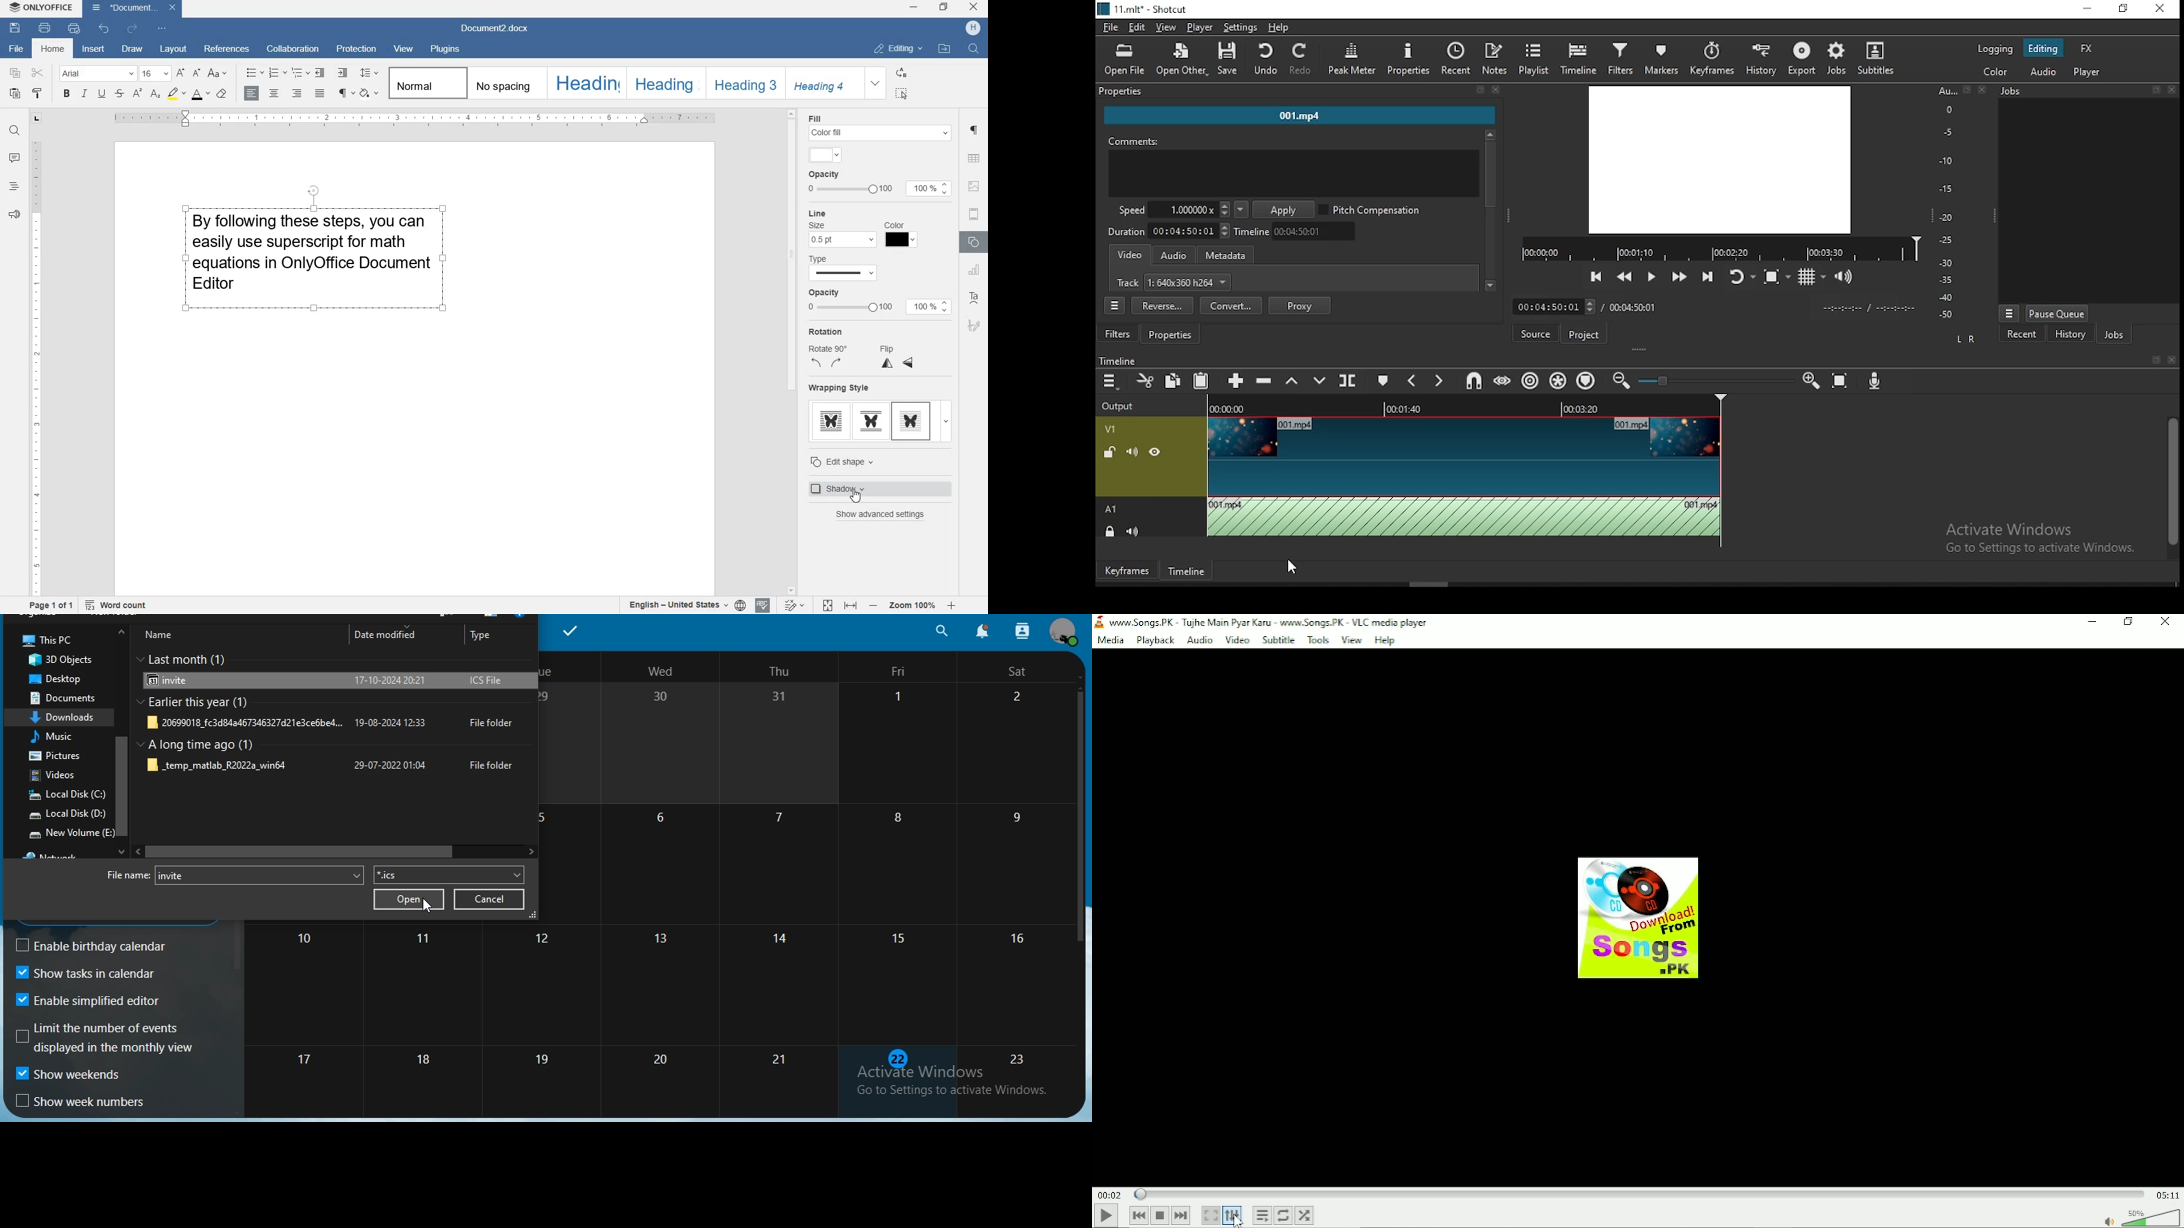  Describe the element at coordinates (445, 51) in the screenshot. I see `plugins` at that location.